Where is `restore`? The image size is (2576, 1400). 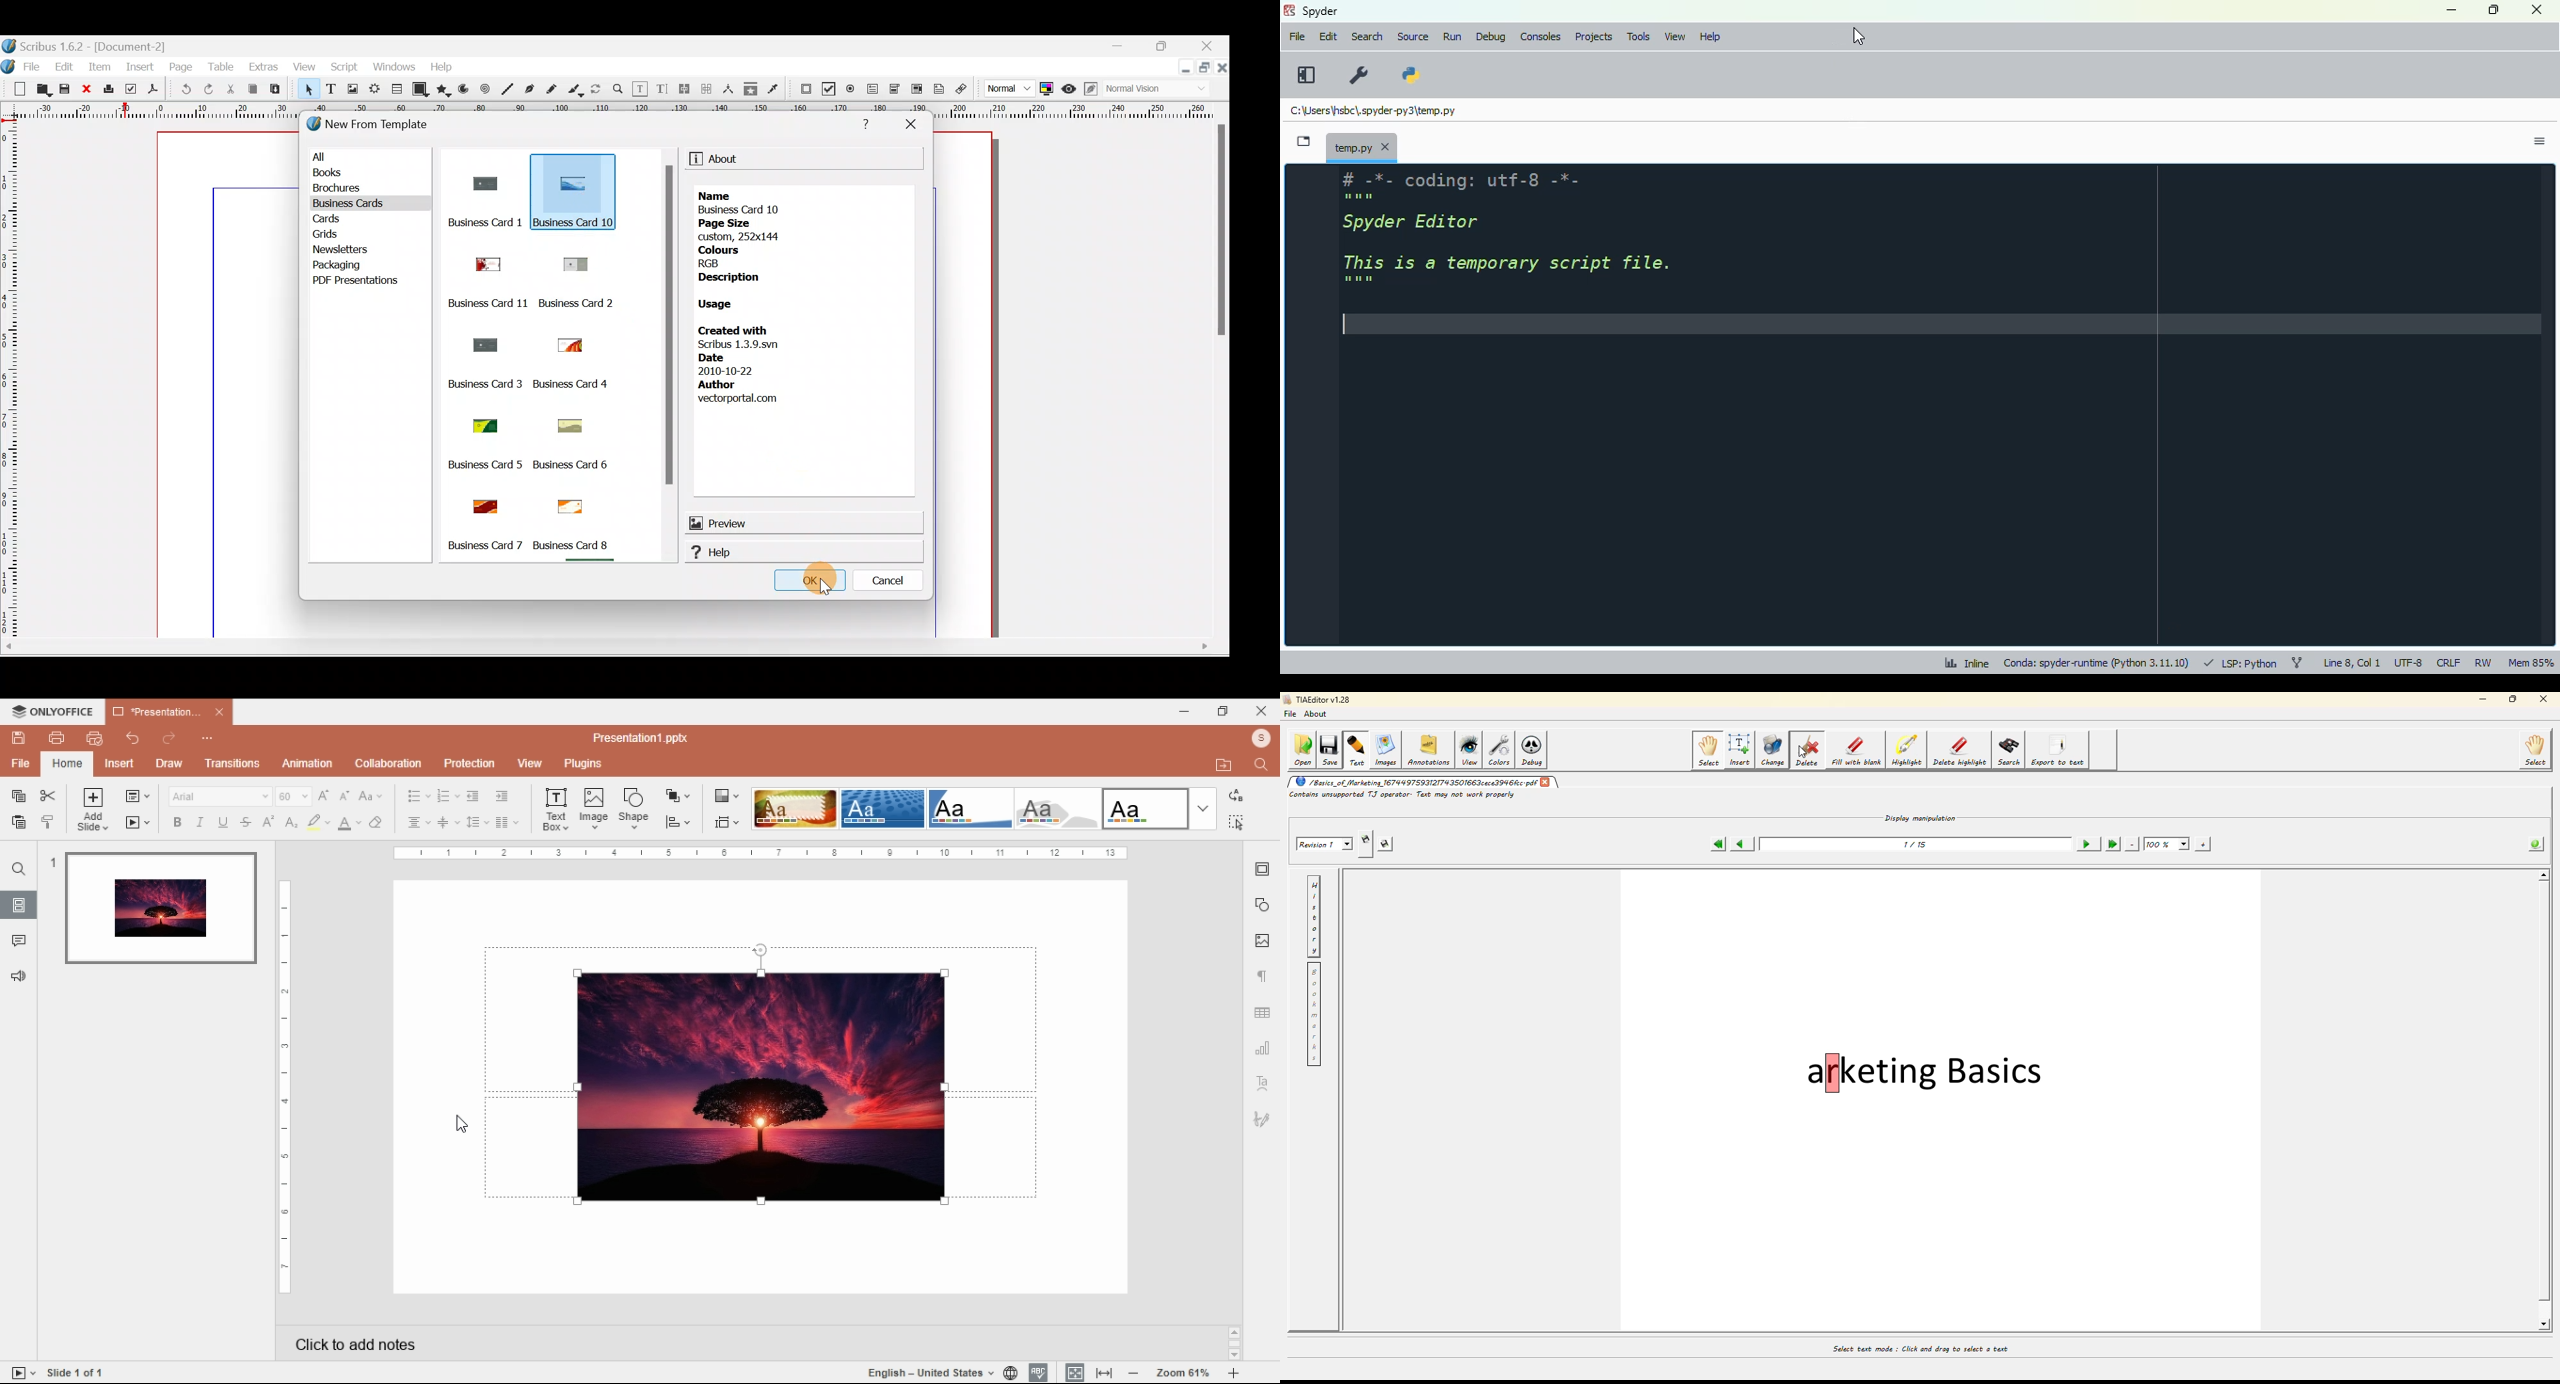 restore is located at coordinates (1222, 712).